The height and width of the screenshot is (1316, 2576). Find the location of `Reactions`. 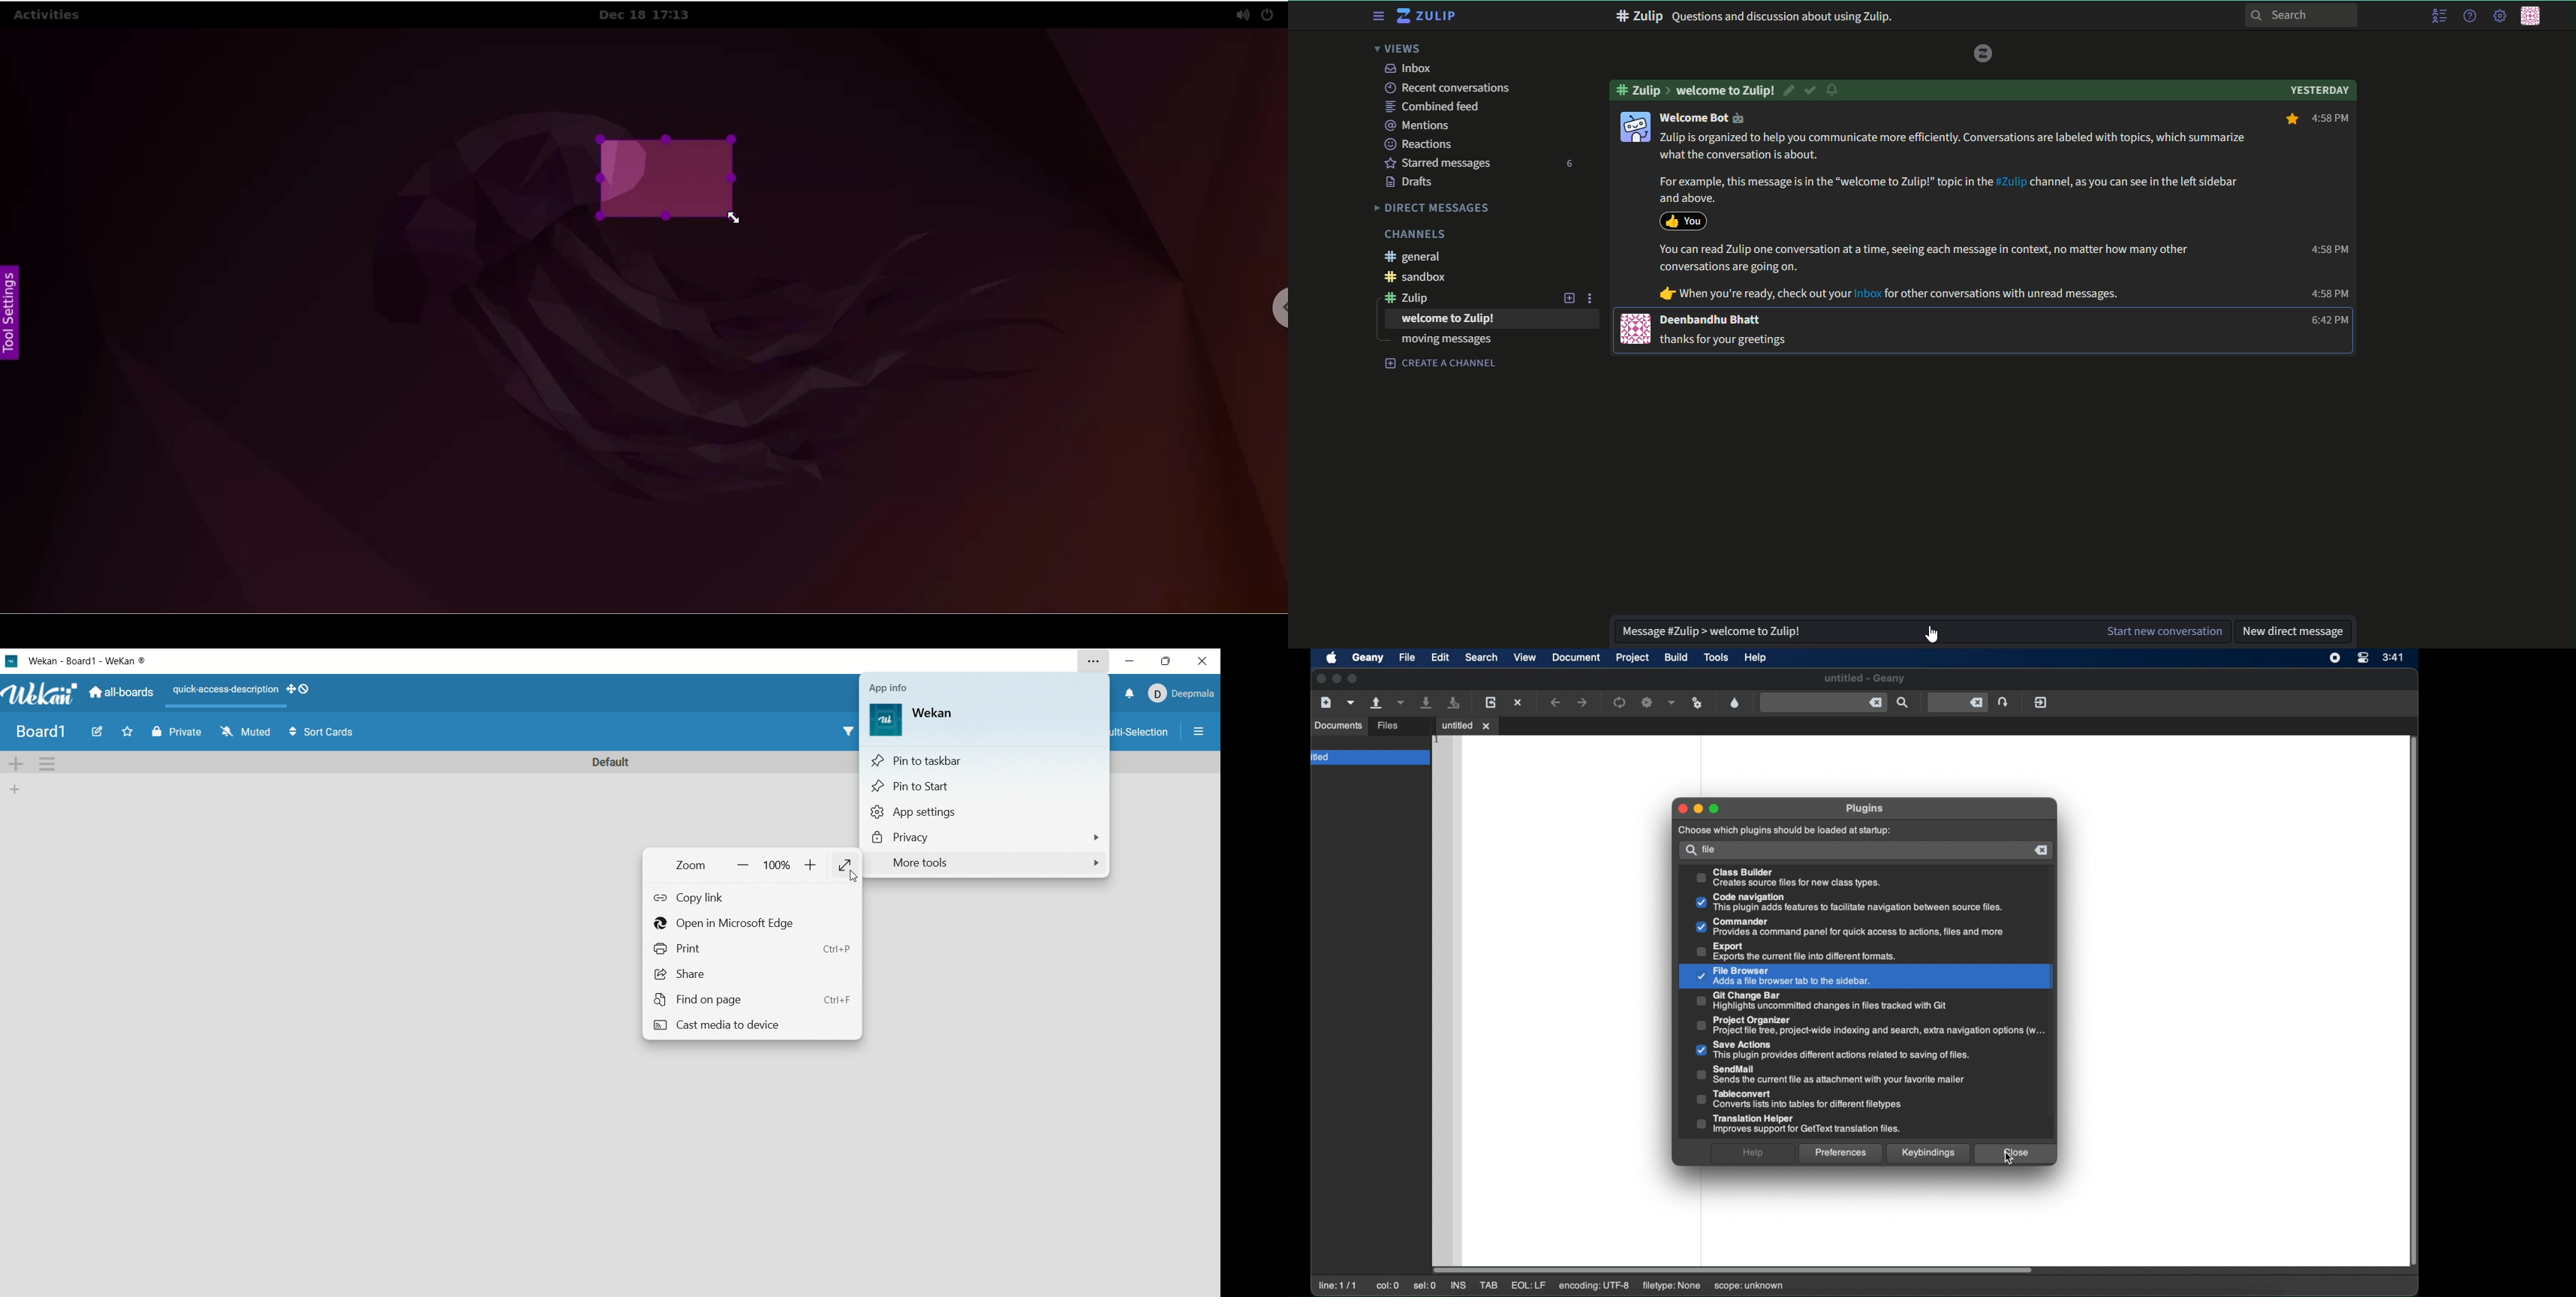

Reactions is located at coordinates (1422, 143).